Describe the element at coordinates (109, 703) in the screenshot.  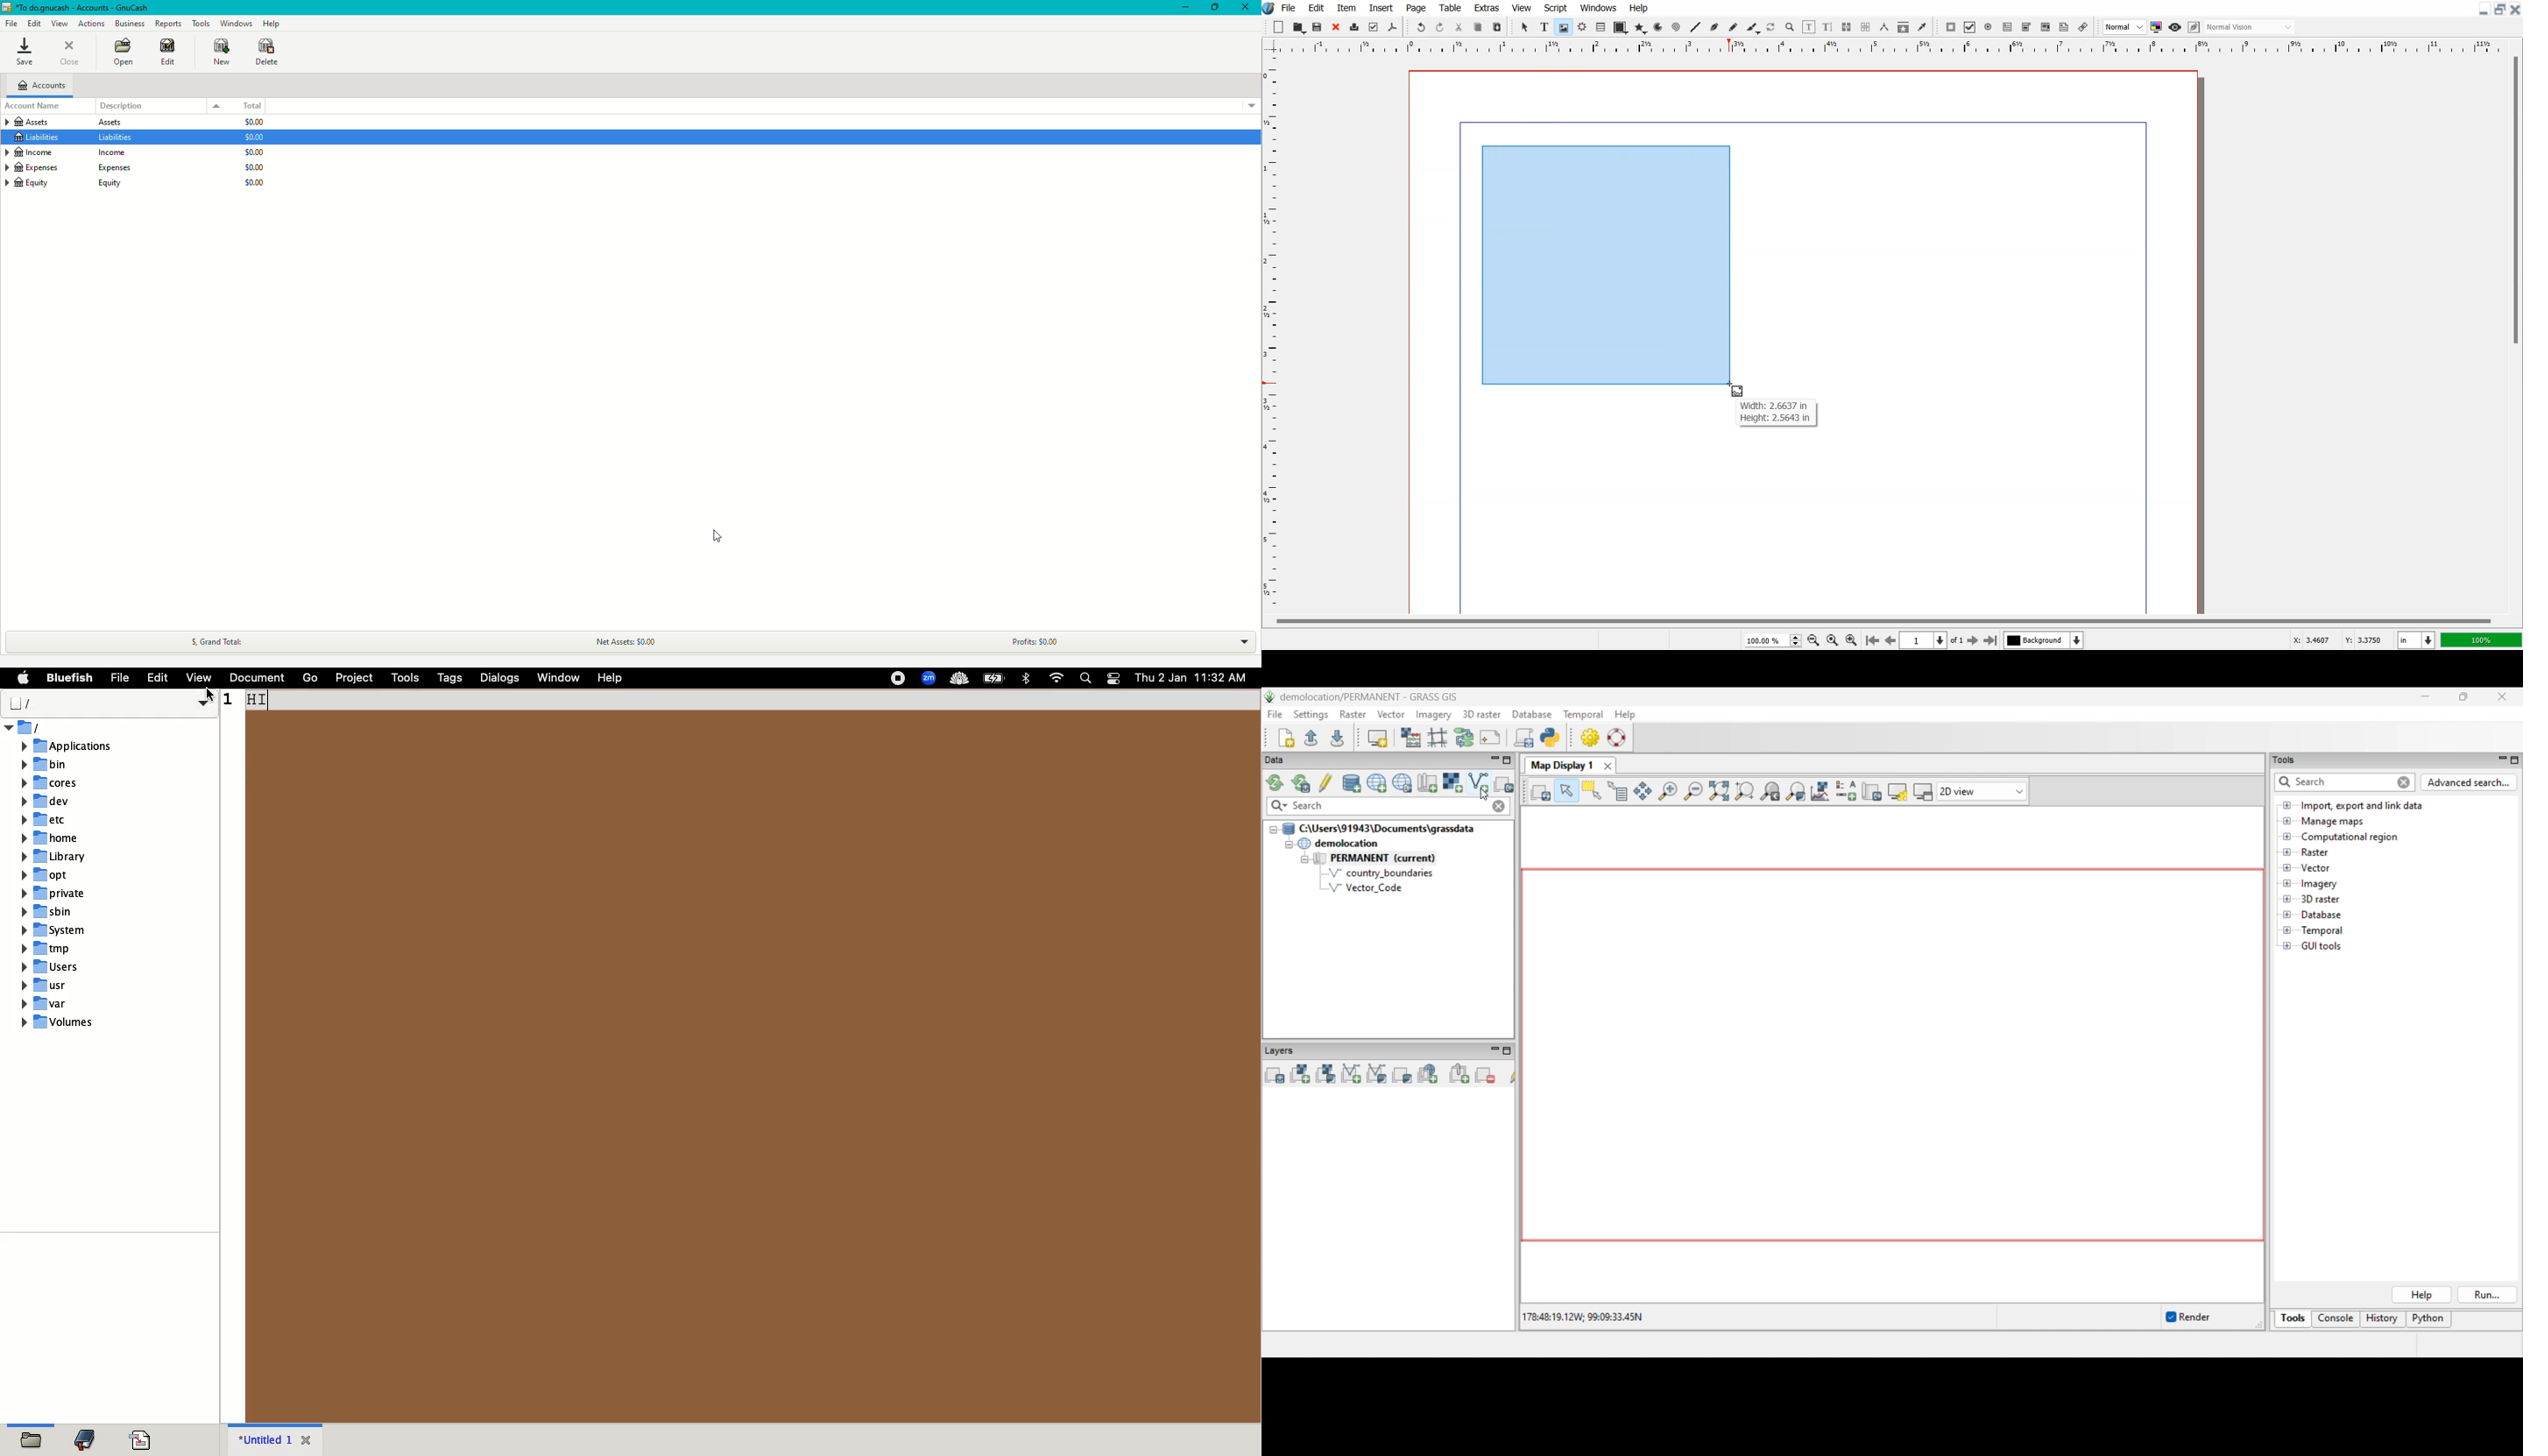
I see `file` at that location.